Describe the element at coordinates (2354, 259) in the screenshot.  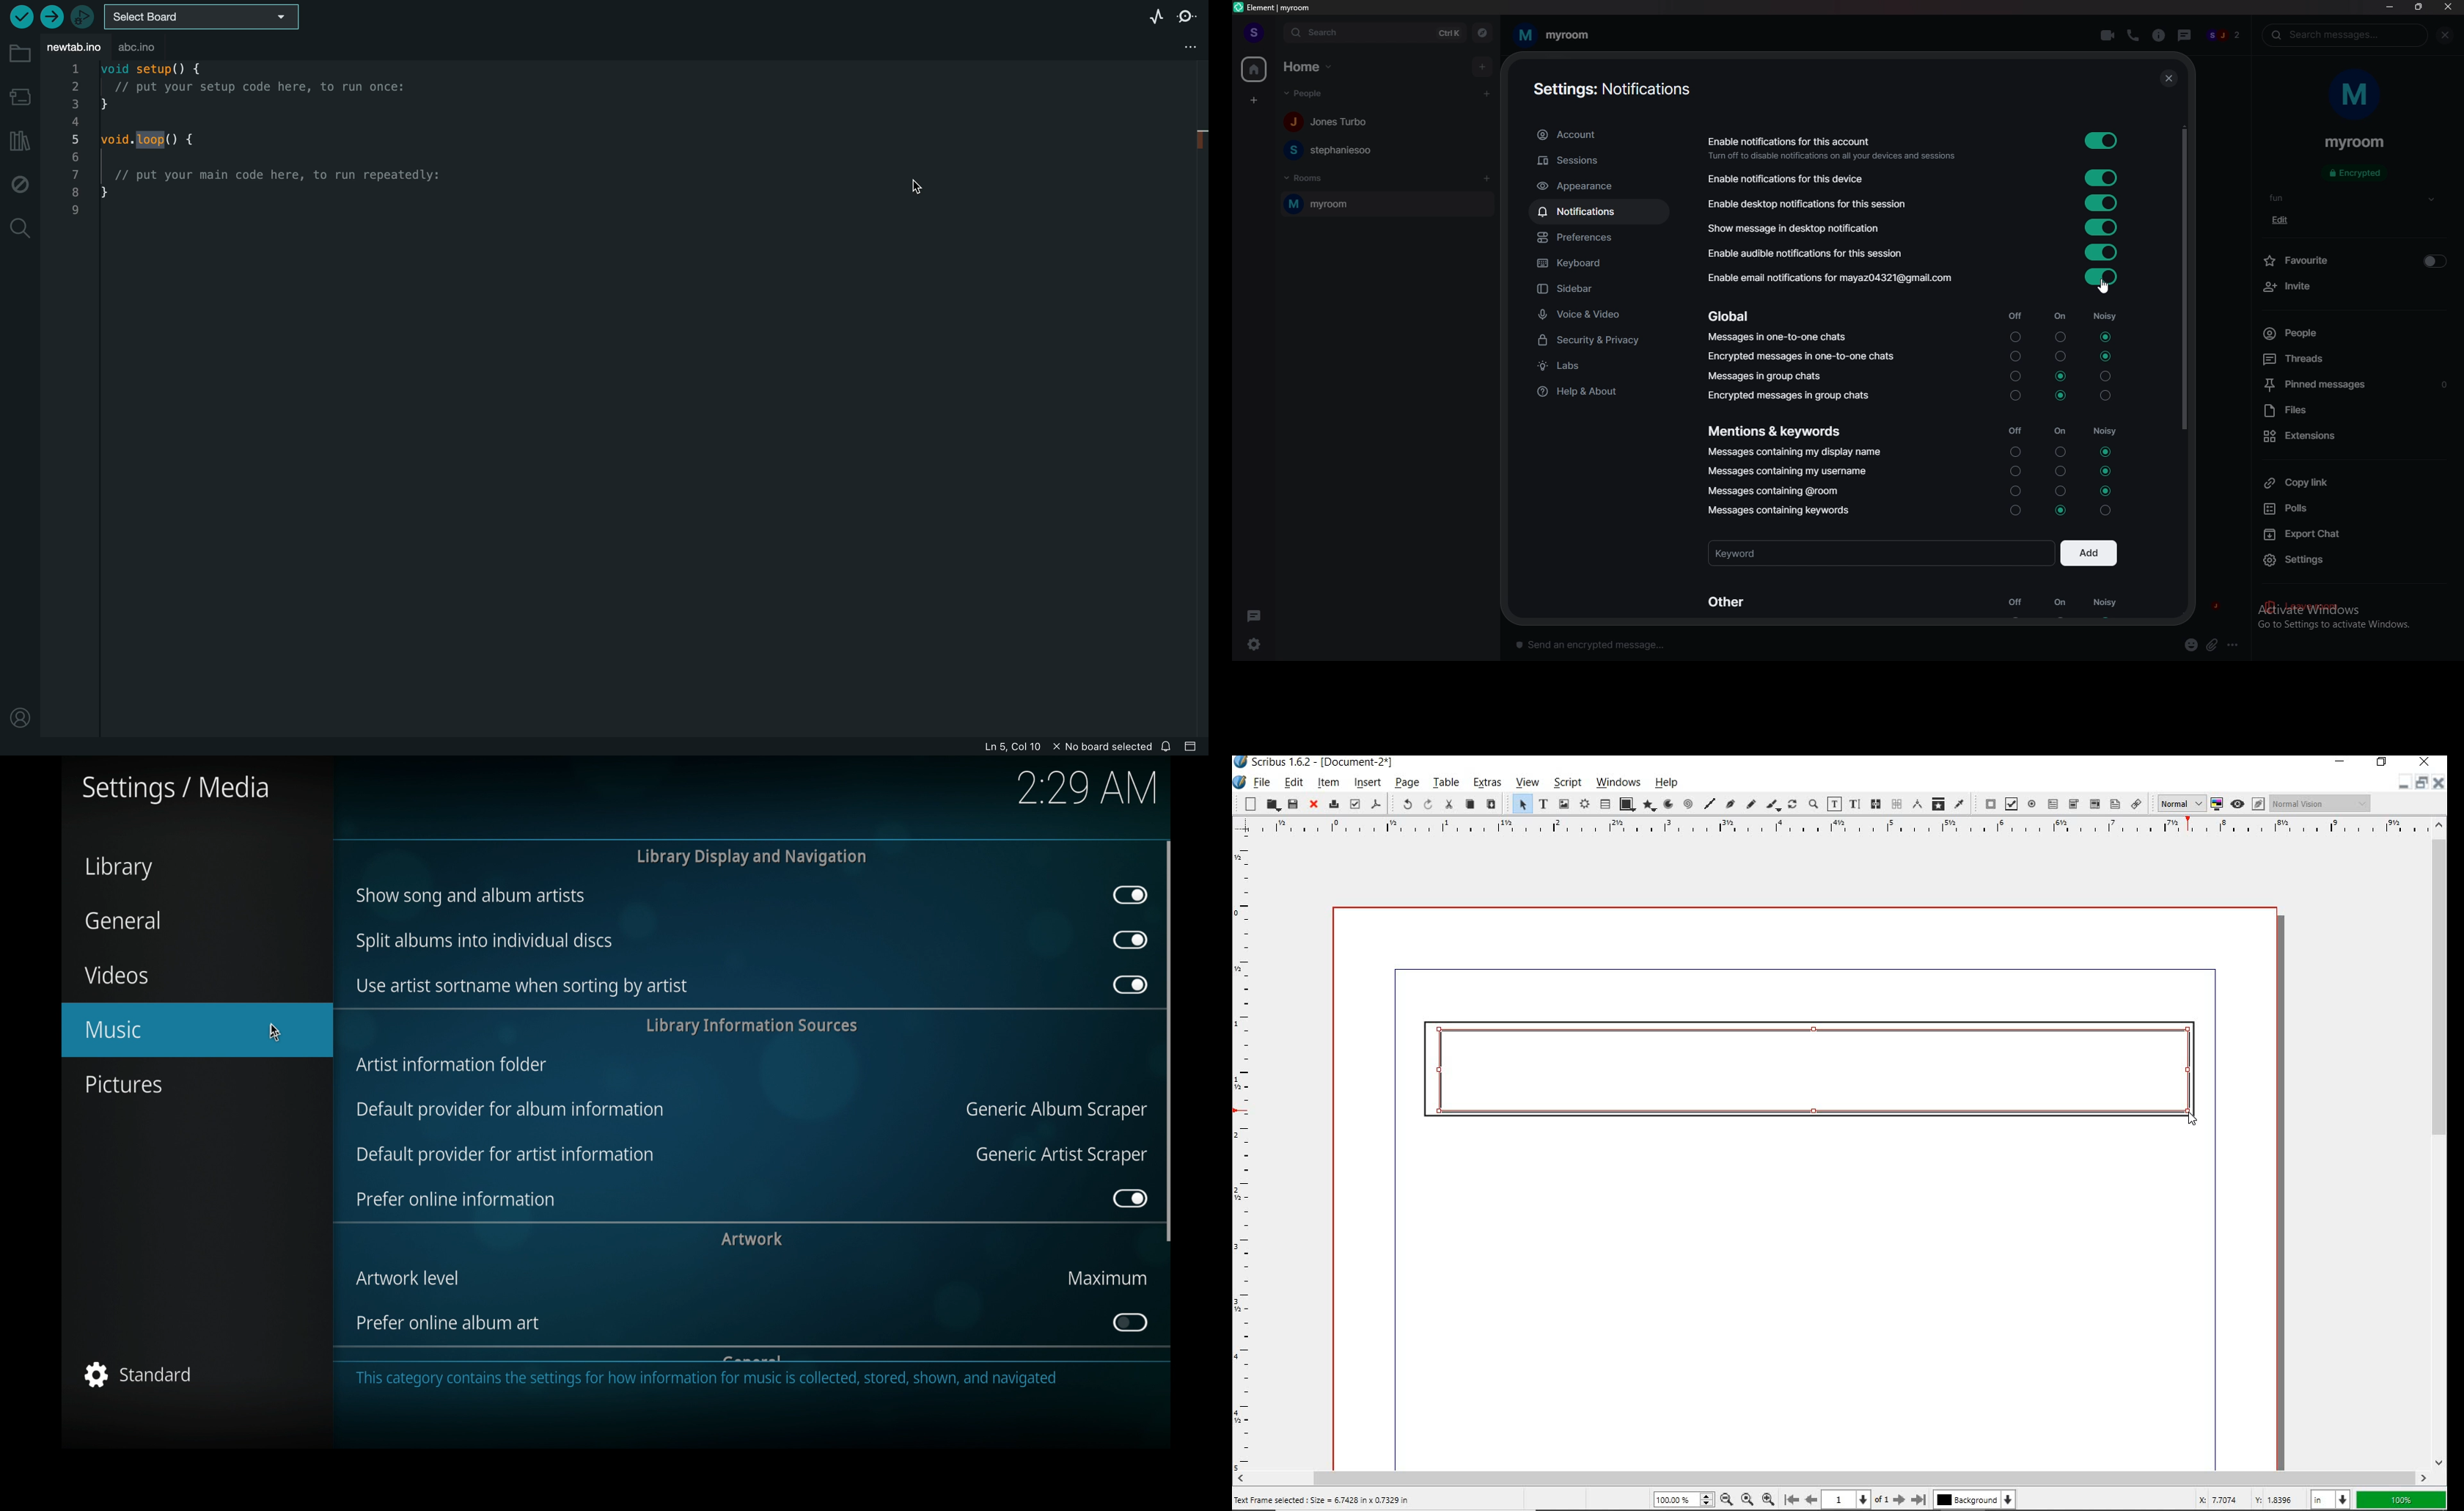
I see `favourite` at that location.